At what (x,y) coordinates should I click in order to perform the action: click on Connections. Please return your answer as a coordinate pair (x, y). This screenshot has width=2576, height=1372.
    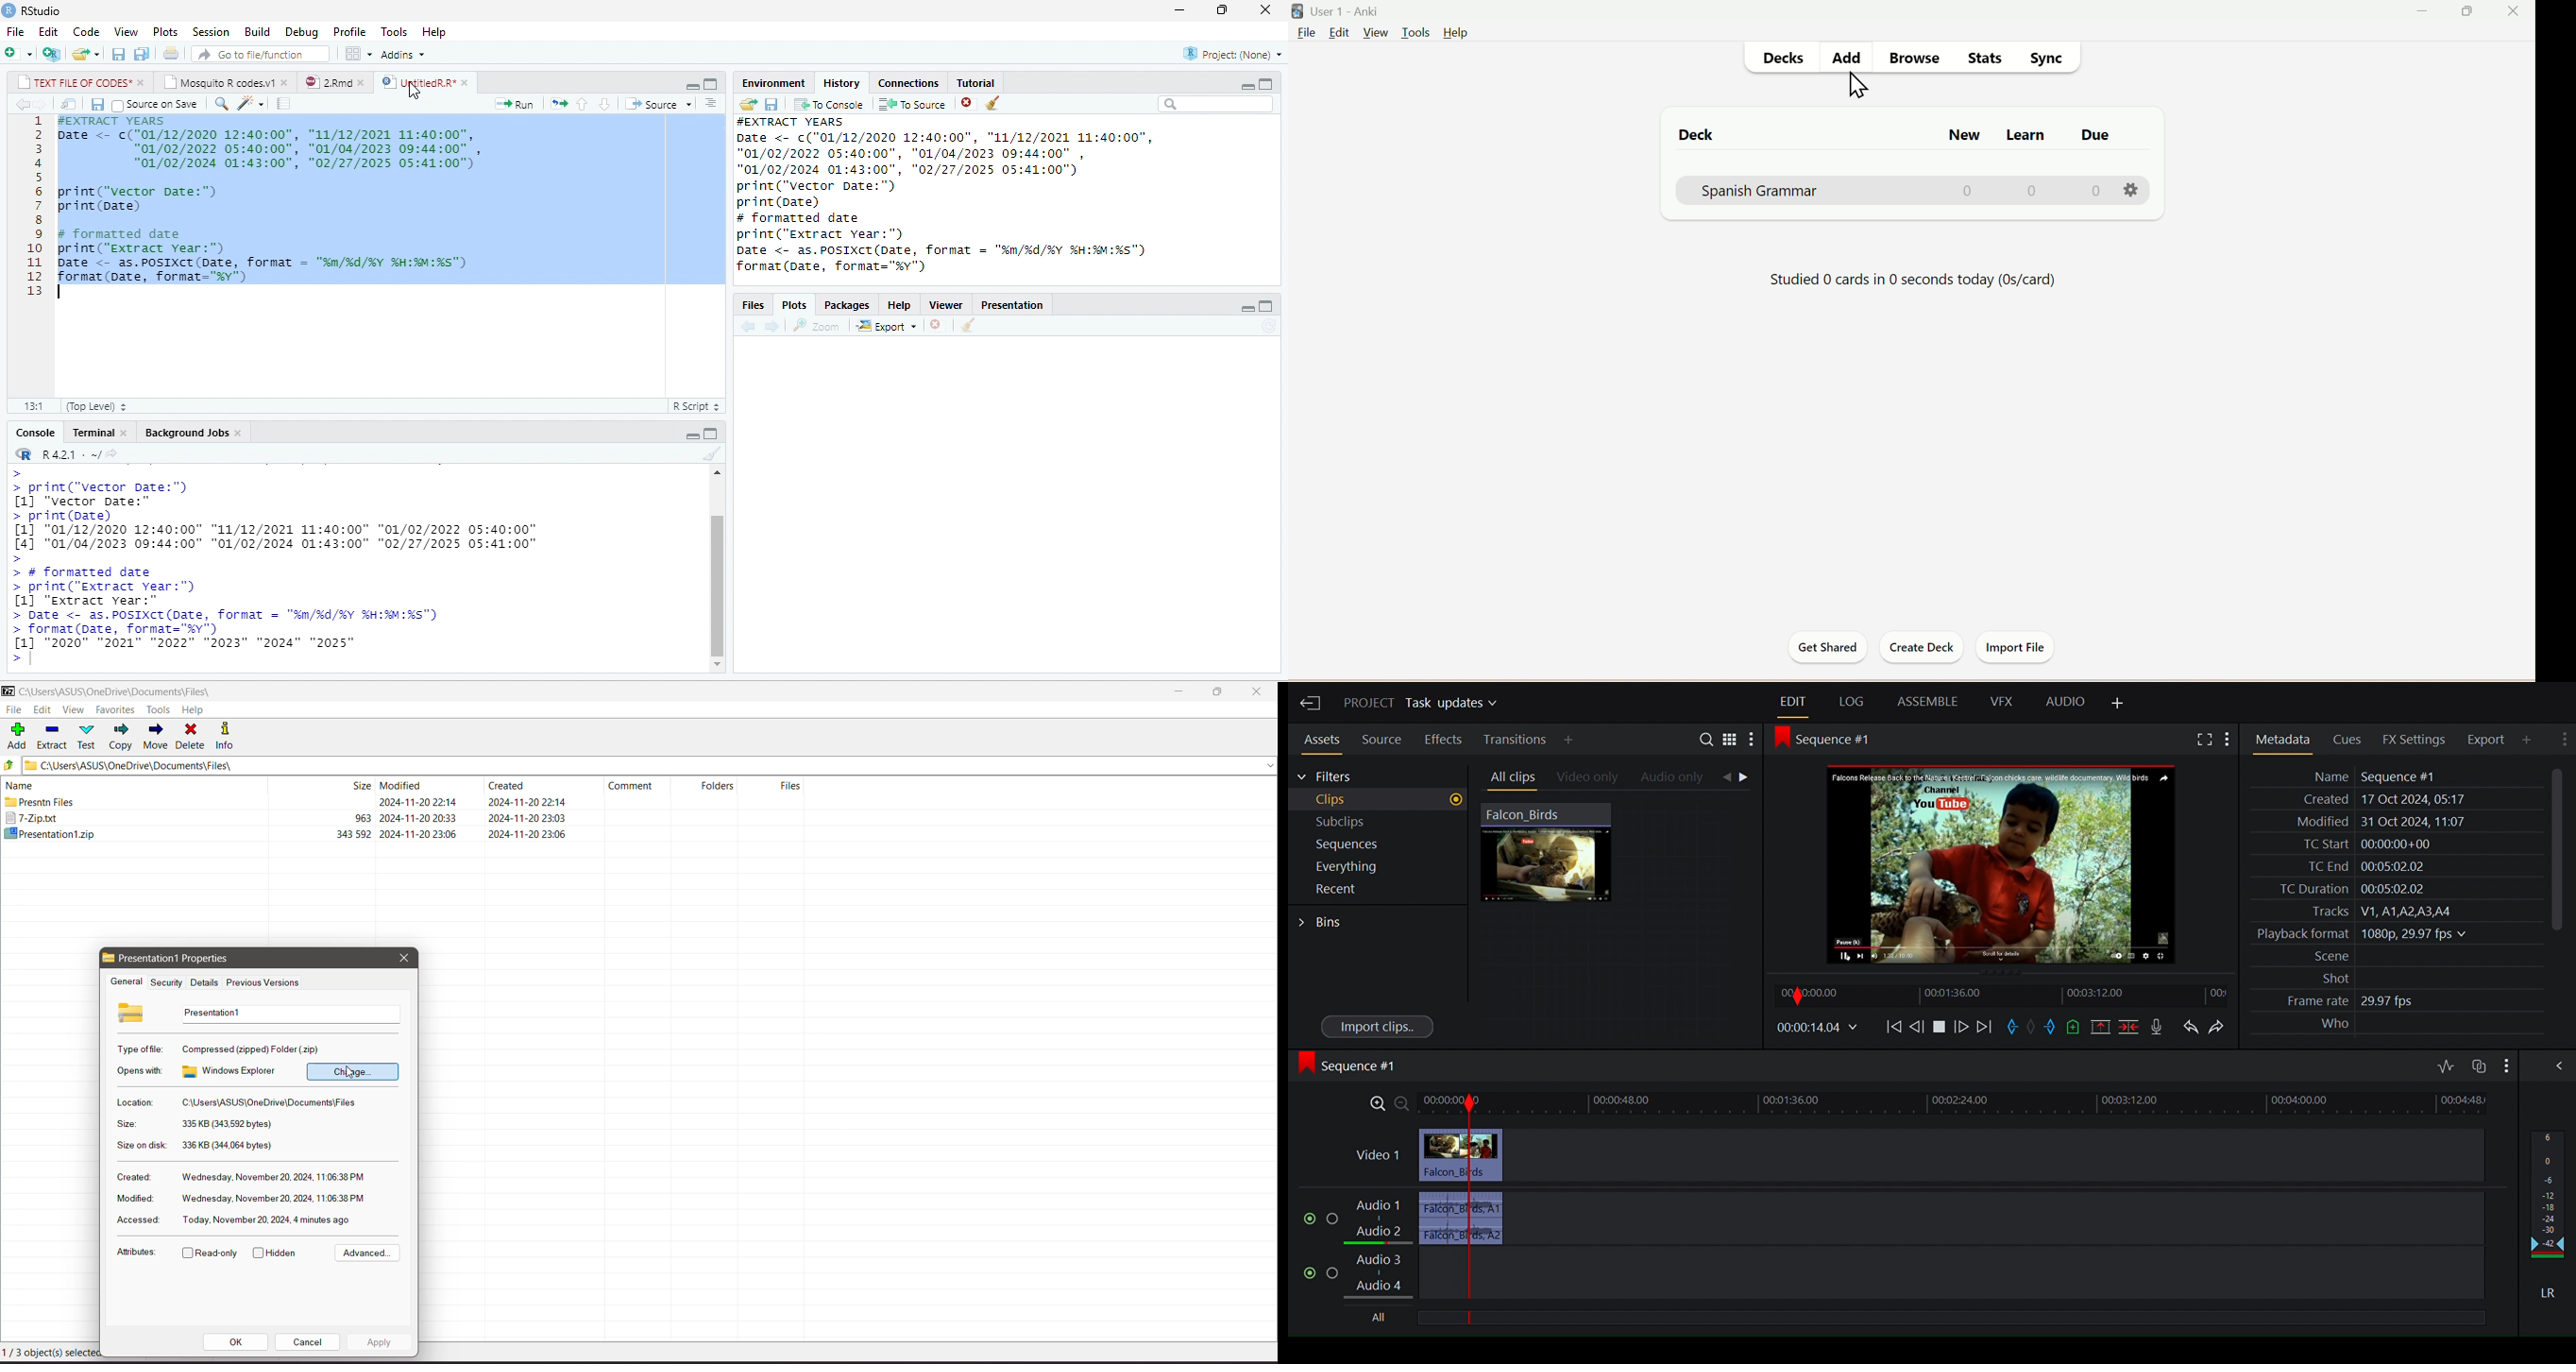
    Looking at the image, I should click on (909, 84).